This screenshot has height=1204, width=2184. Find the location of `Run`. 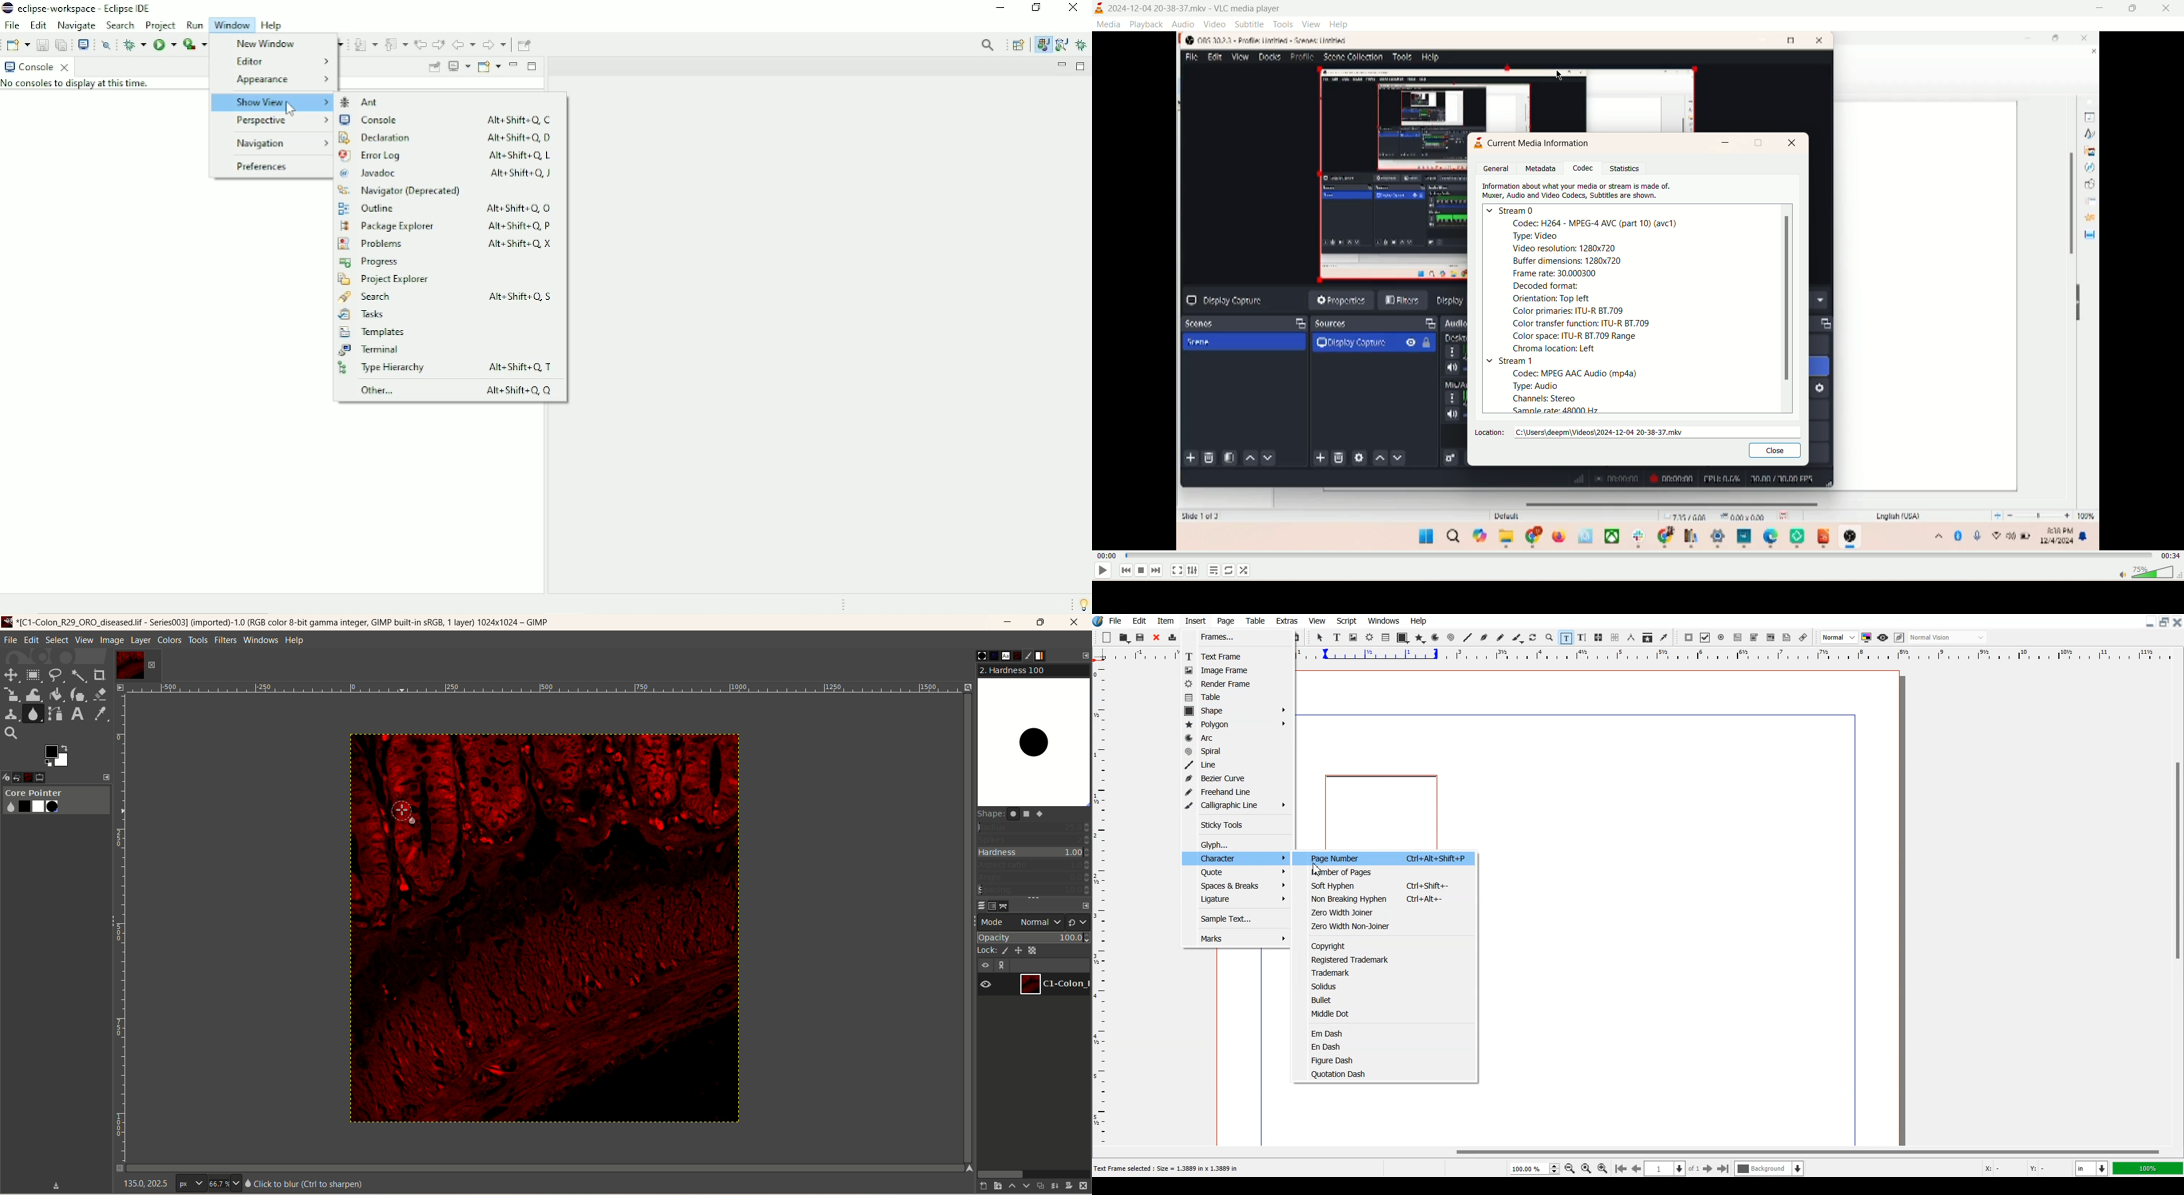

Run is located at coordinates (194, 25).